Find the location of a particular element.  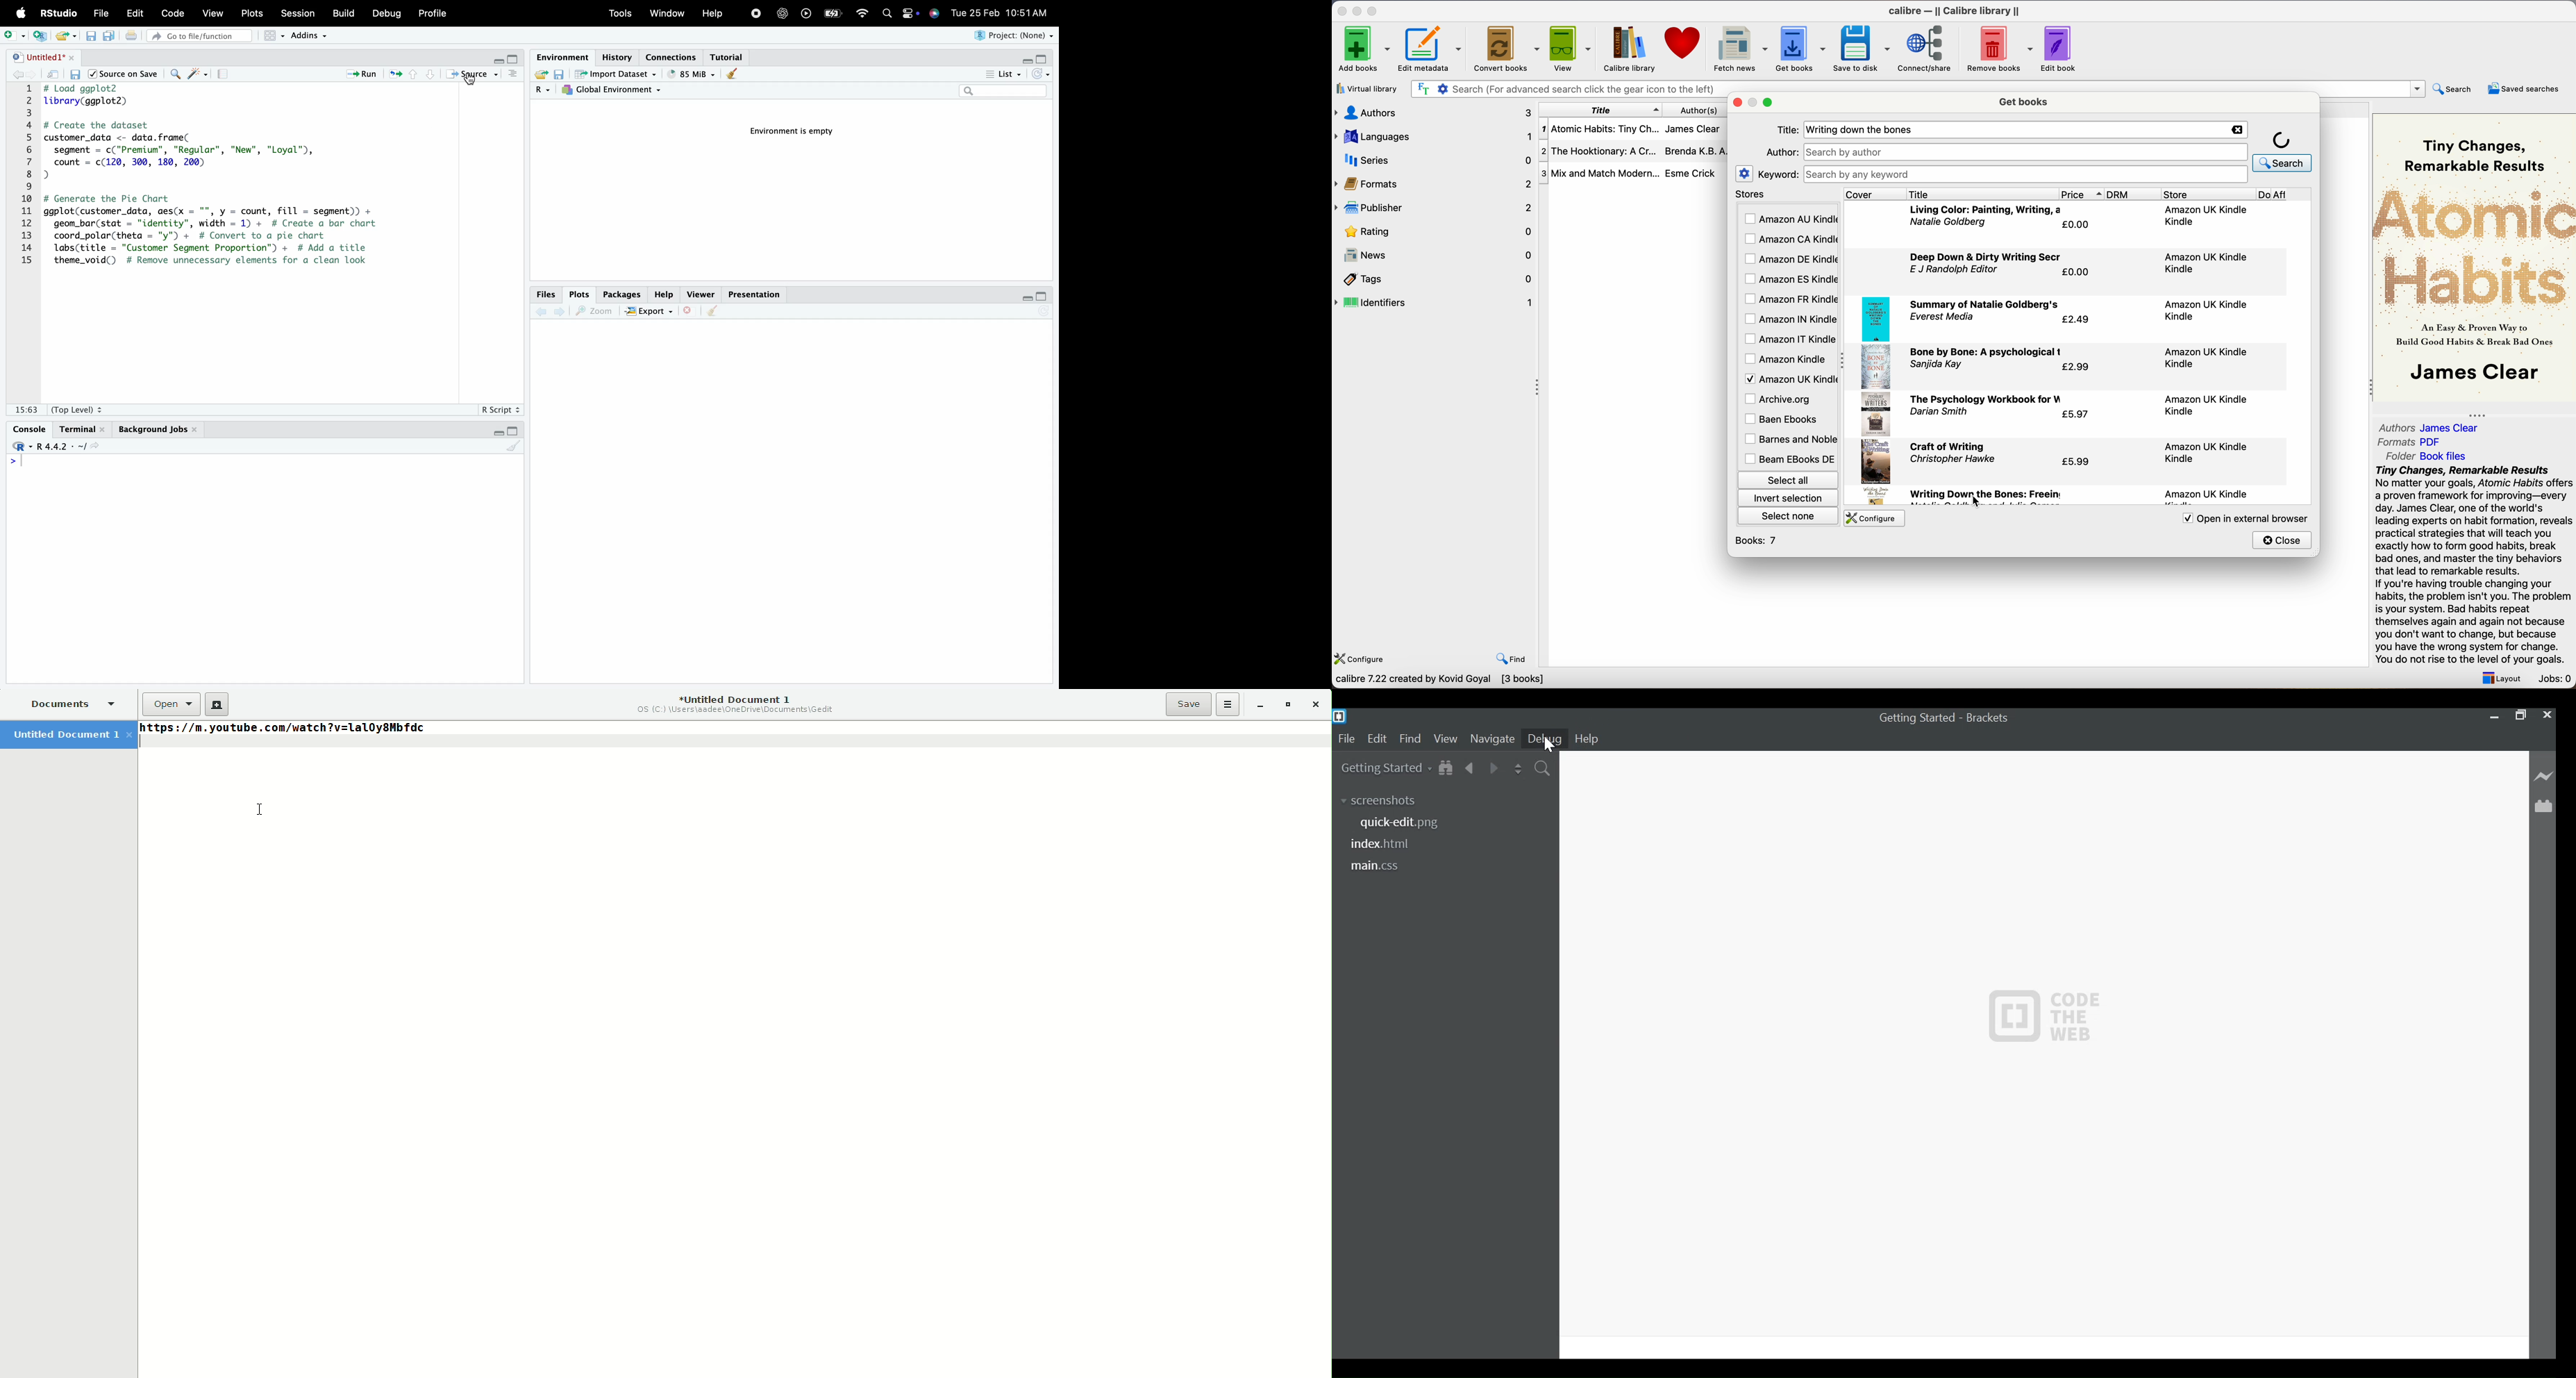

EXPORT is located at coordinates (650, 311).